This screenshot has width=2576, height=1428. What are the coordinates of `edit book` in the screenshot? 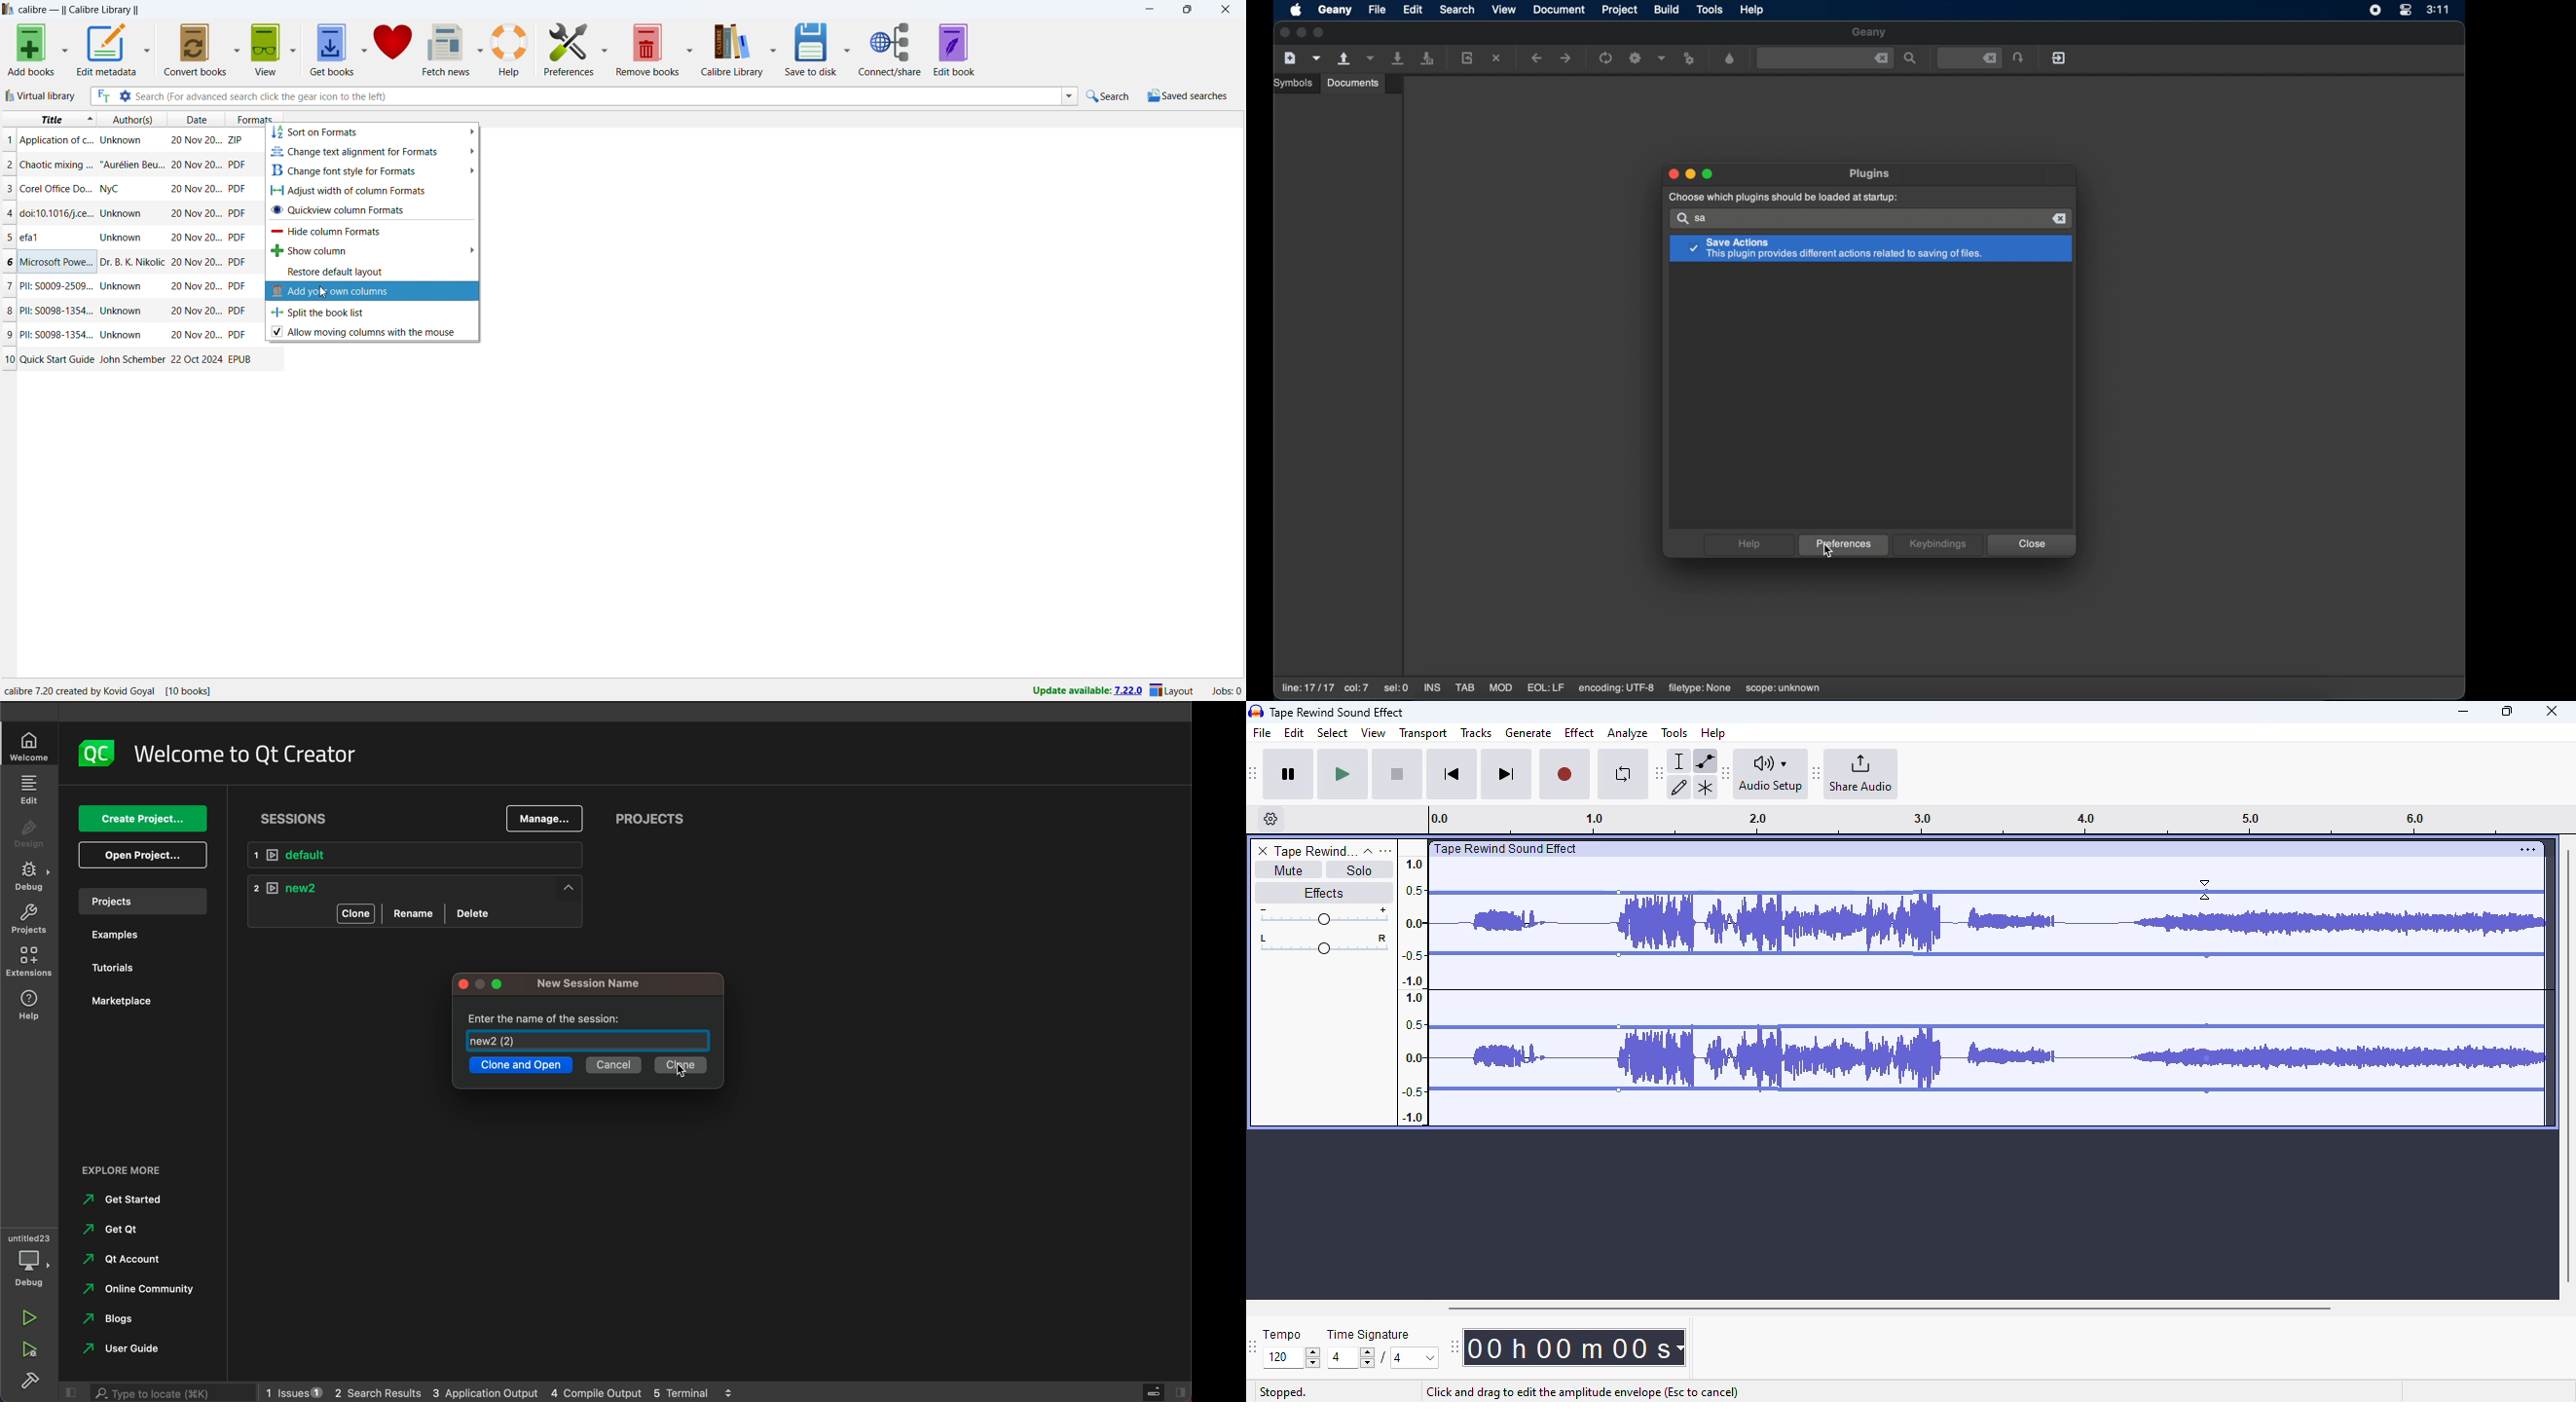 It's located at (954, 49).